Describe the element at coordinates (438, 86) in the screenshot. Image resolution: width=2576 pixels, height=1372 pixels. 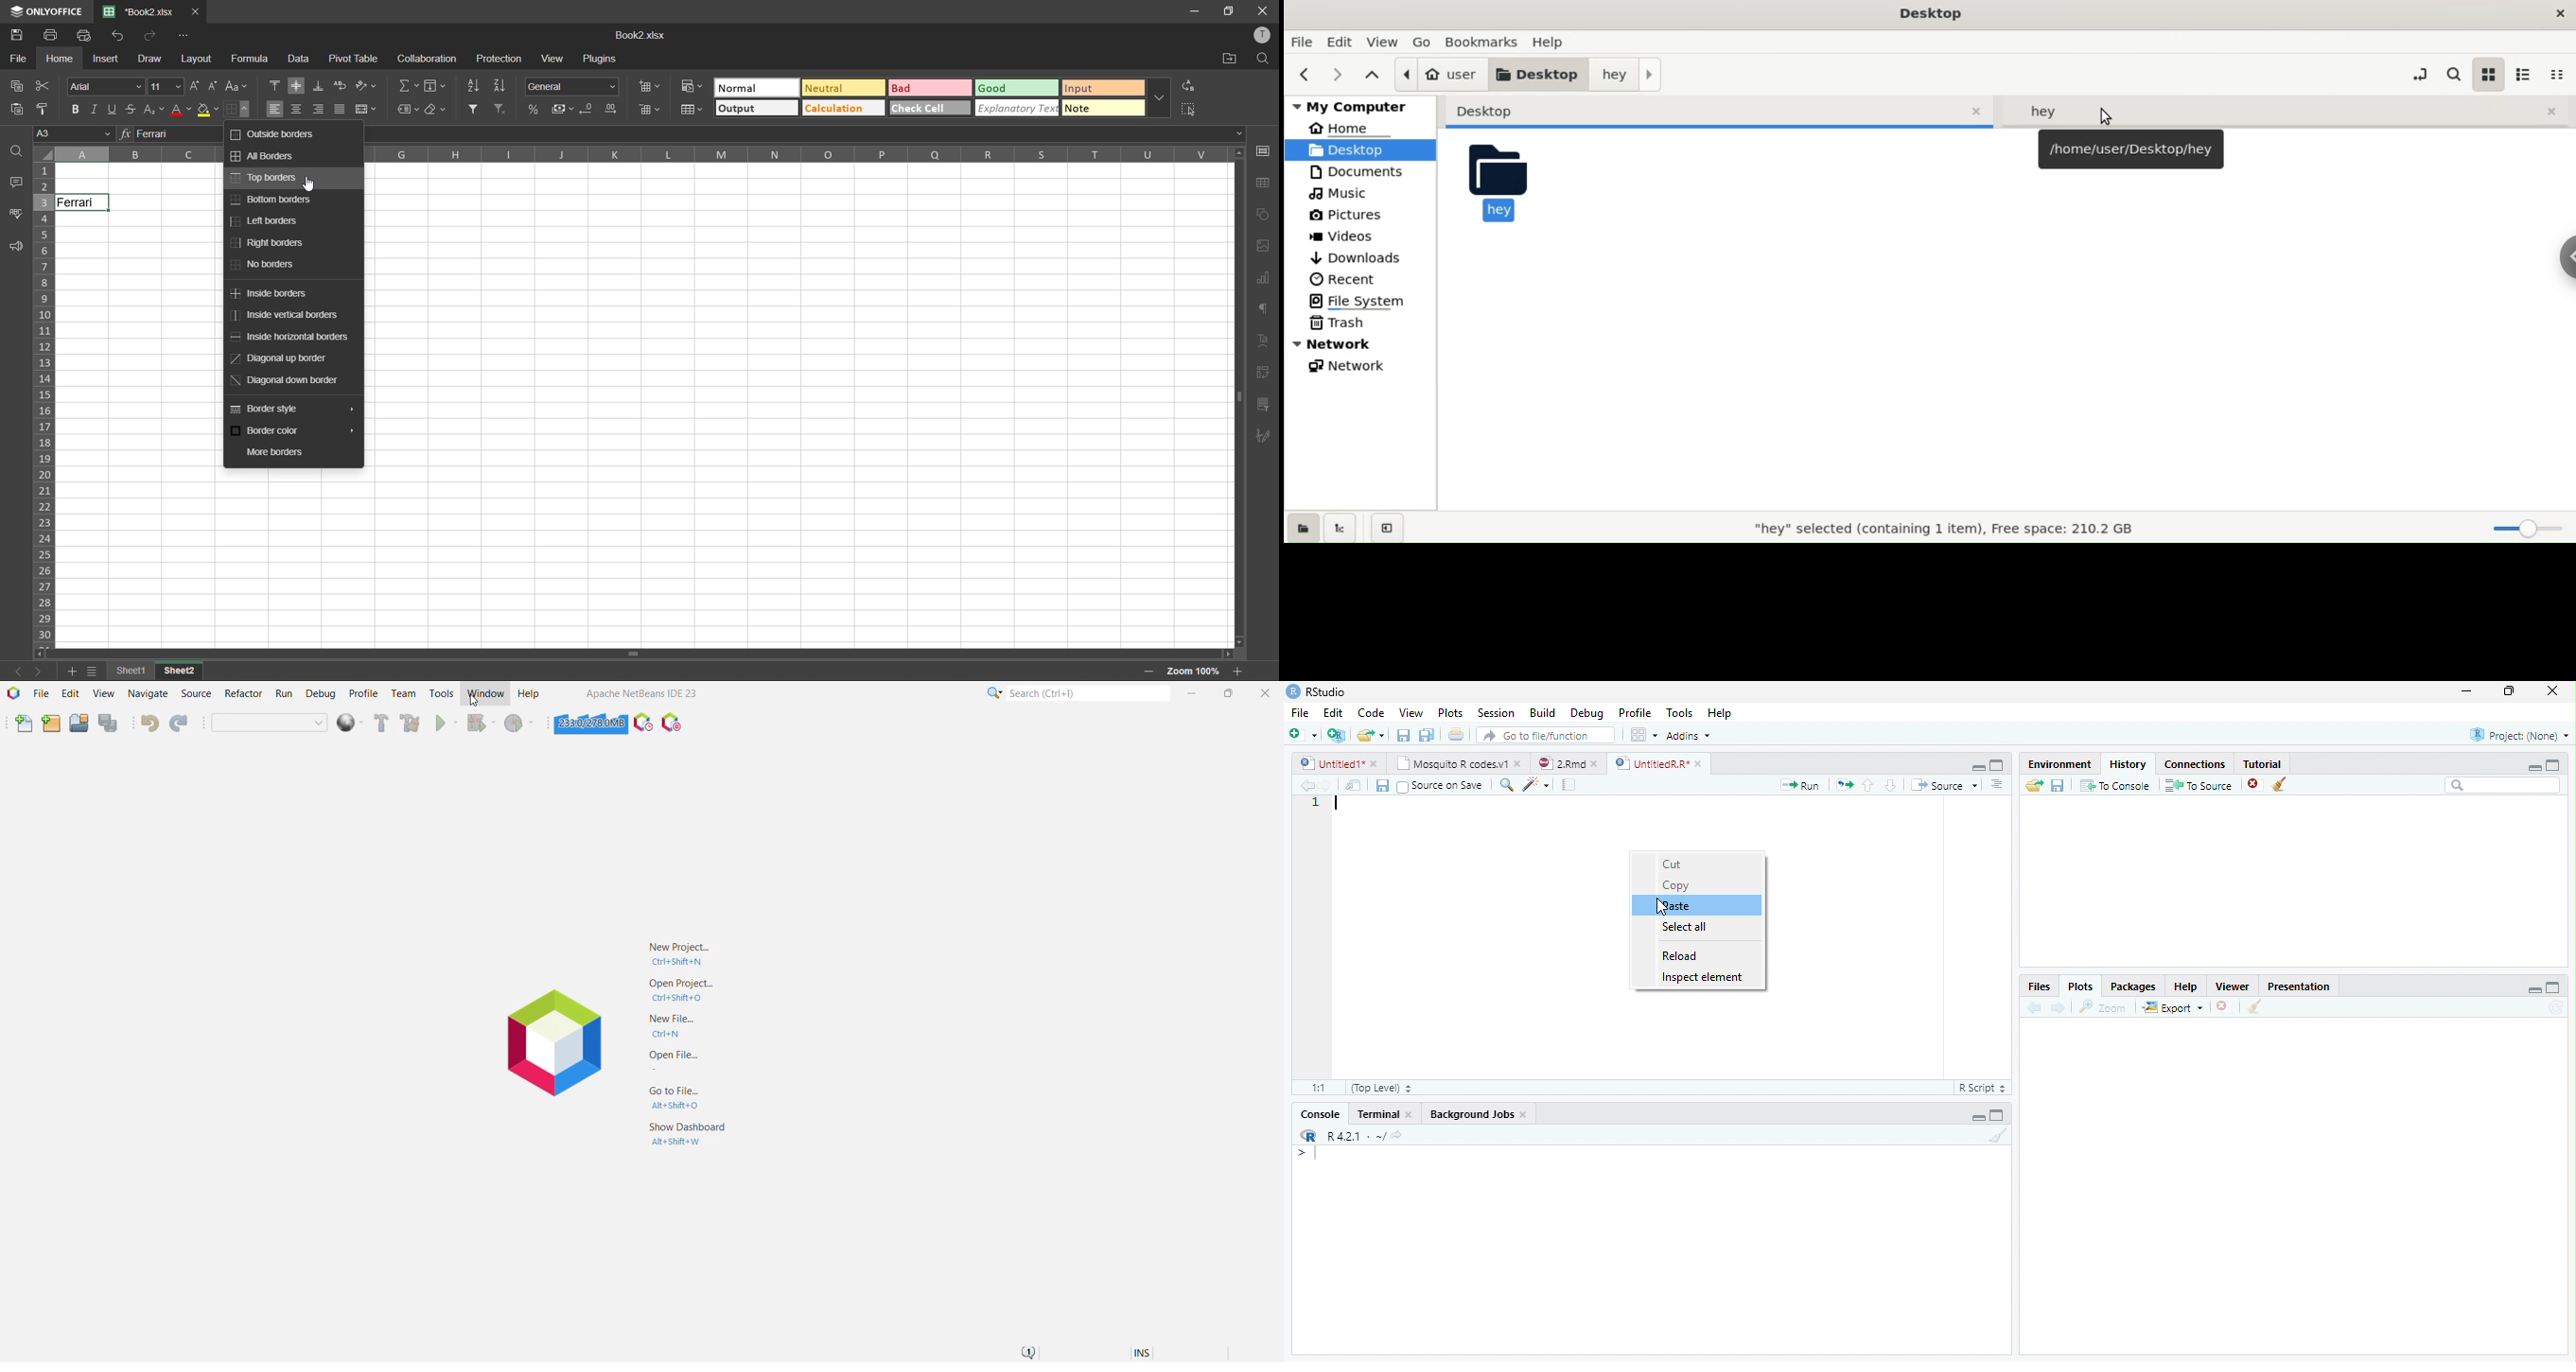
I see `fields` at that location.